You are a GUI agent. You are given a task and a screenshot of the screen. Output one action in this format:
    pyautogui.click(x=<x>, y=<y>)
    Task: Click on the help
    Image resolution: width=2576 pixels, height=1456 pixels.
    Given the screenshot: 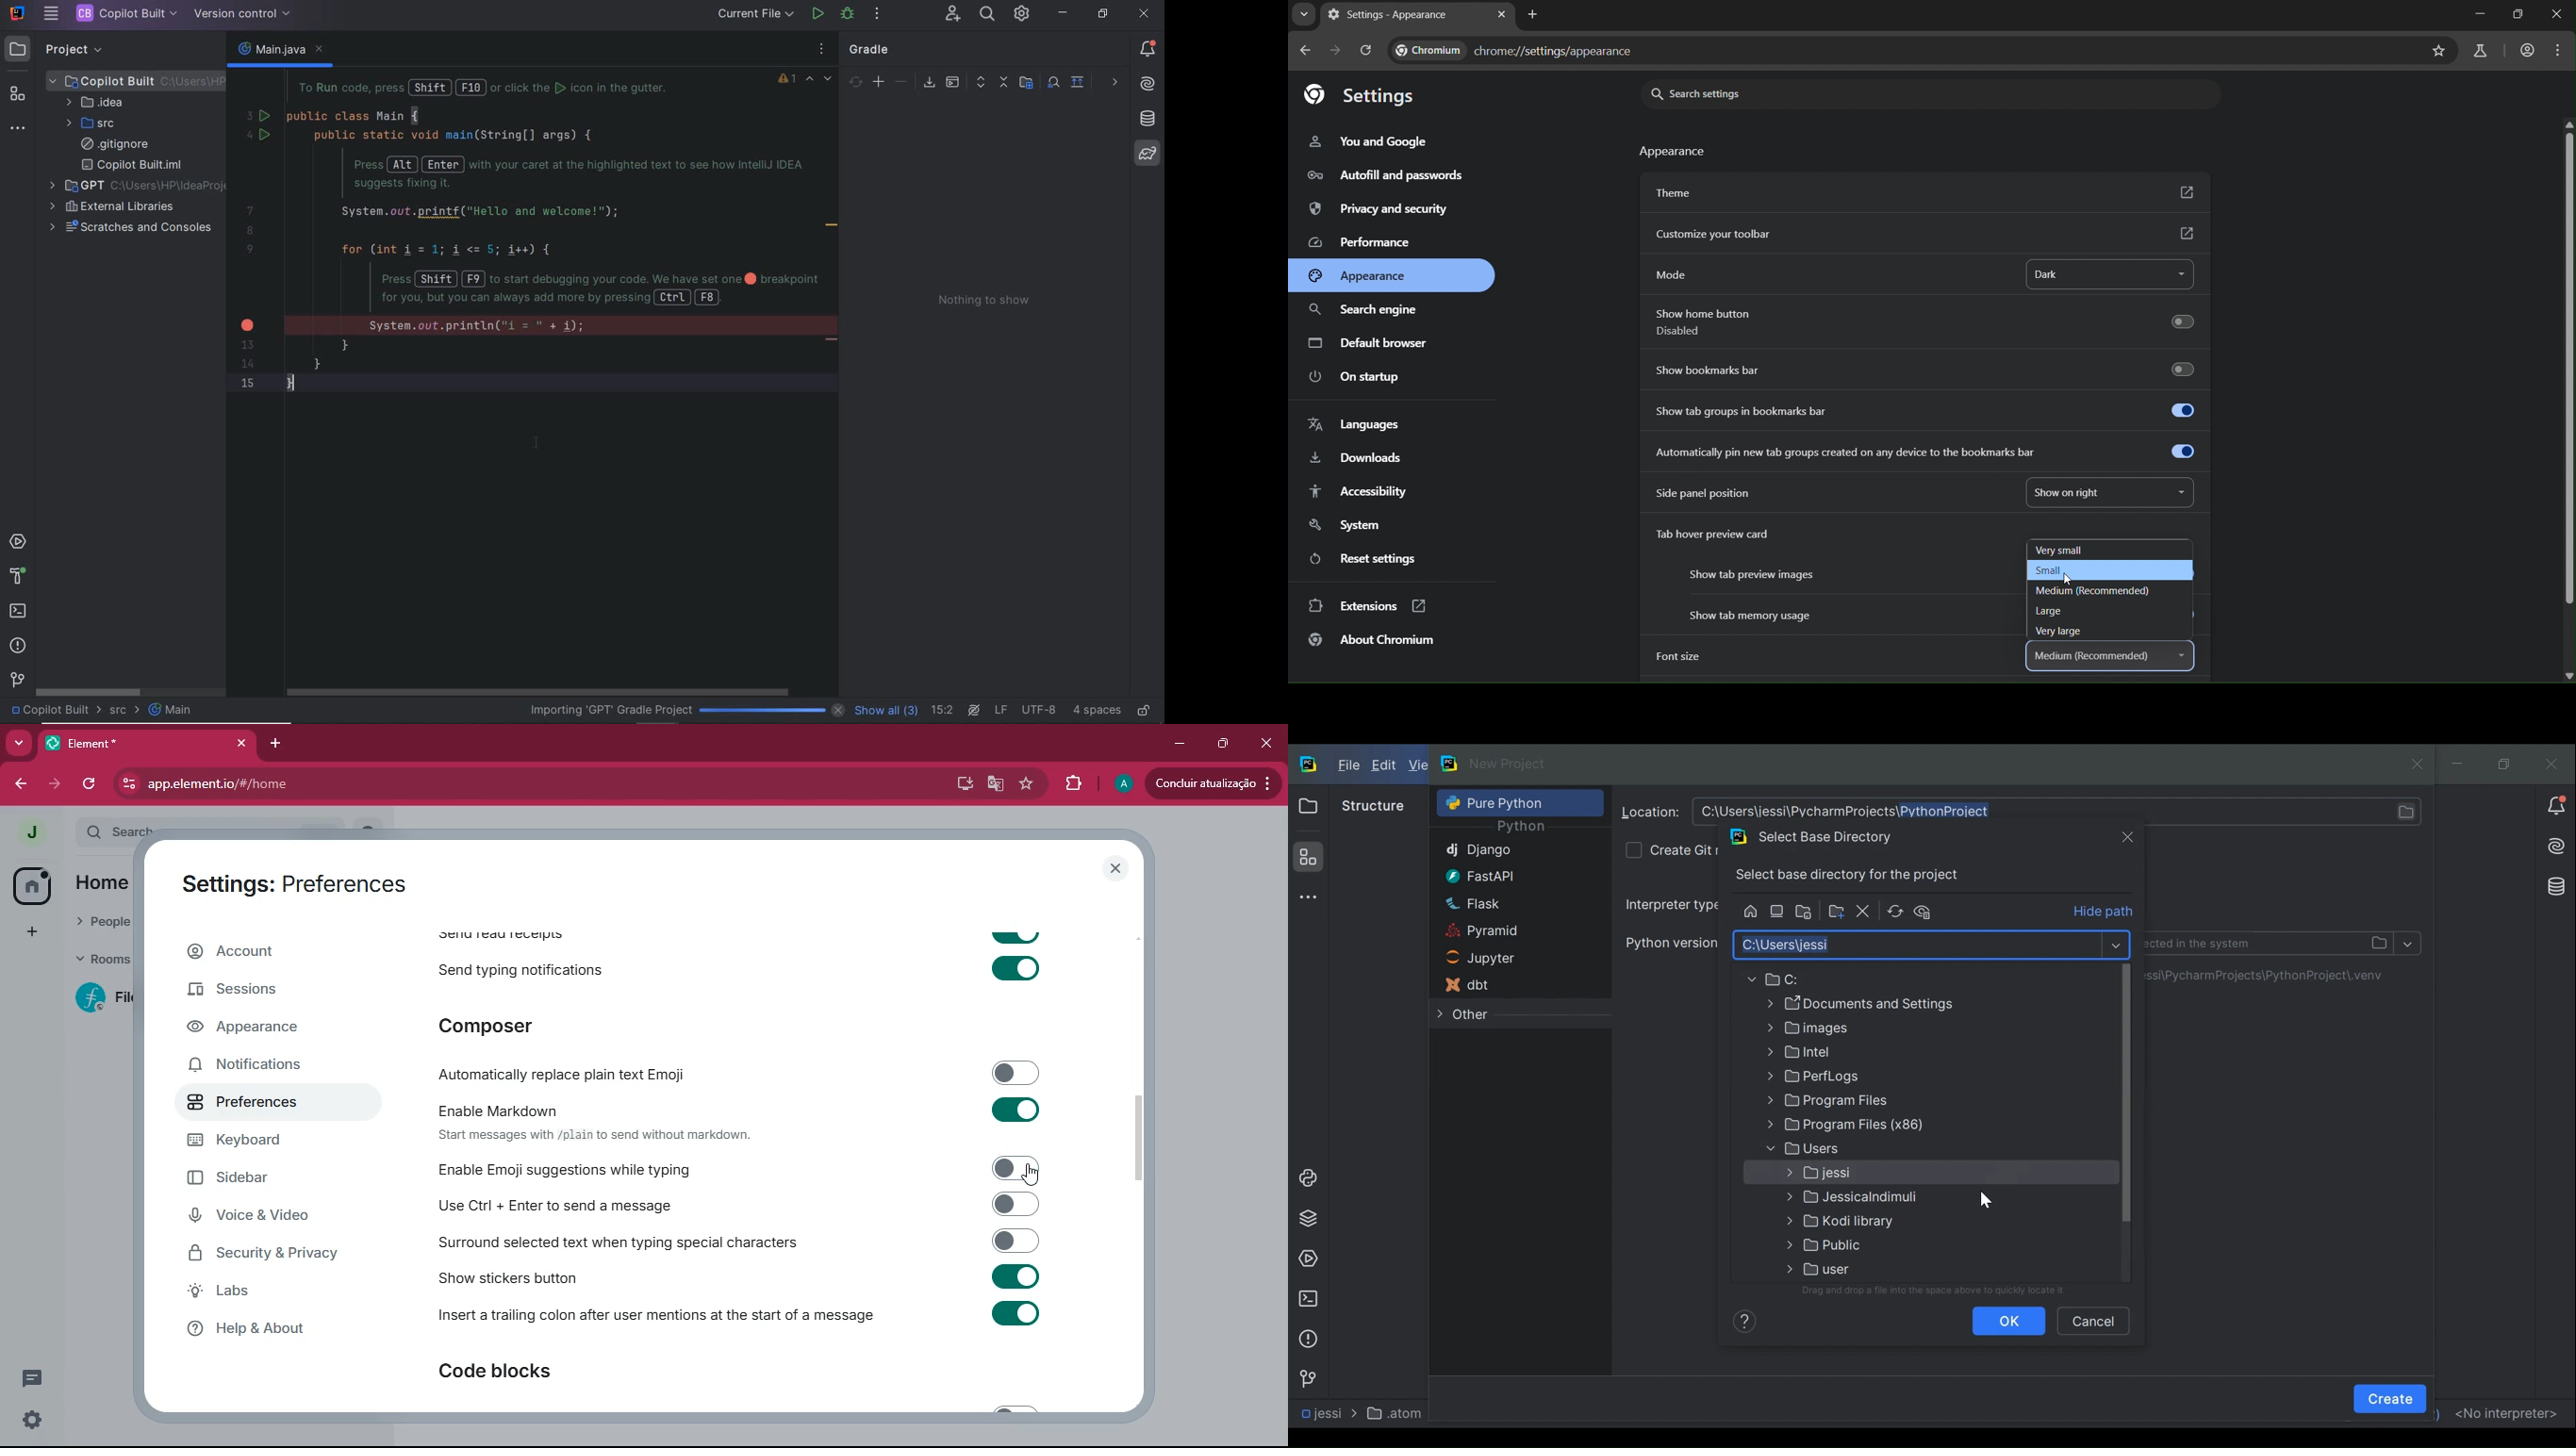 What is the action you would take?
    pyautogui.click(x=261, y=1328)
    